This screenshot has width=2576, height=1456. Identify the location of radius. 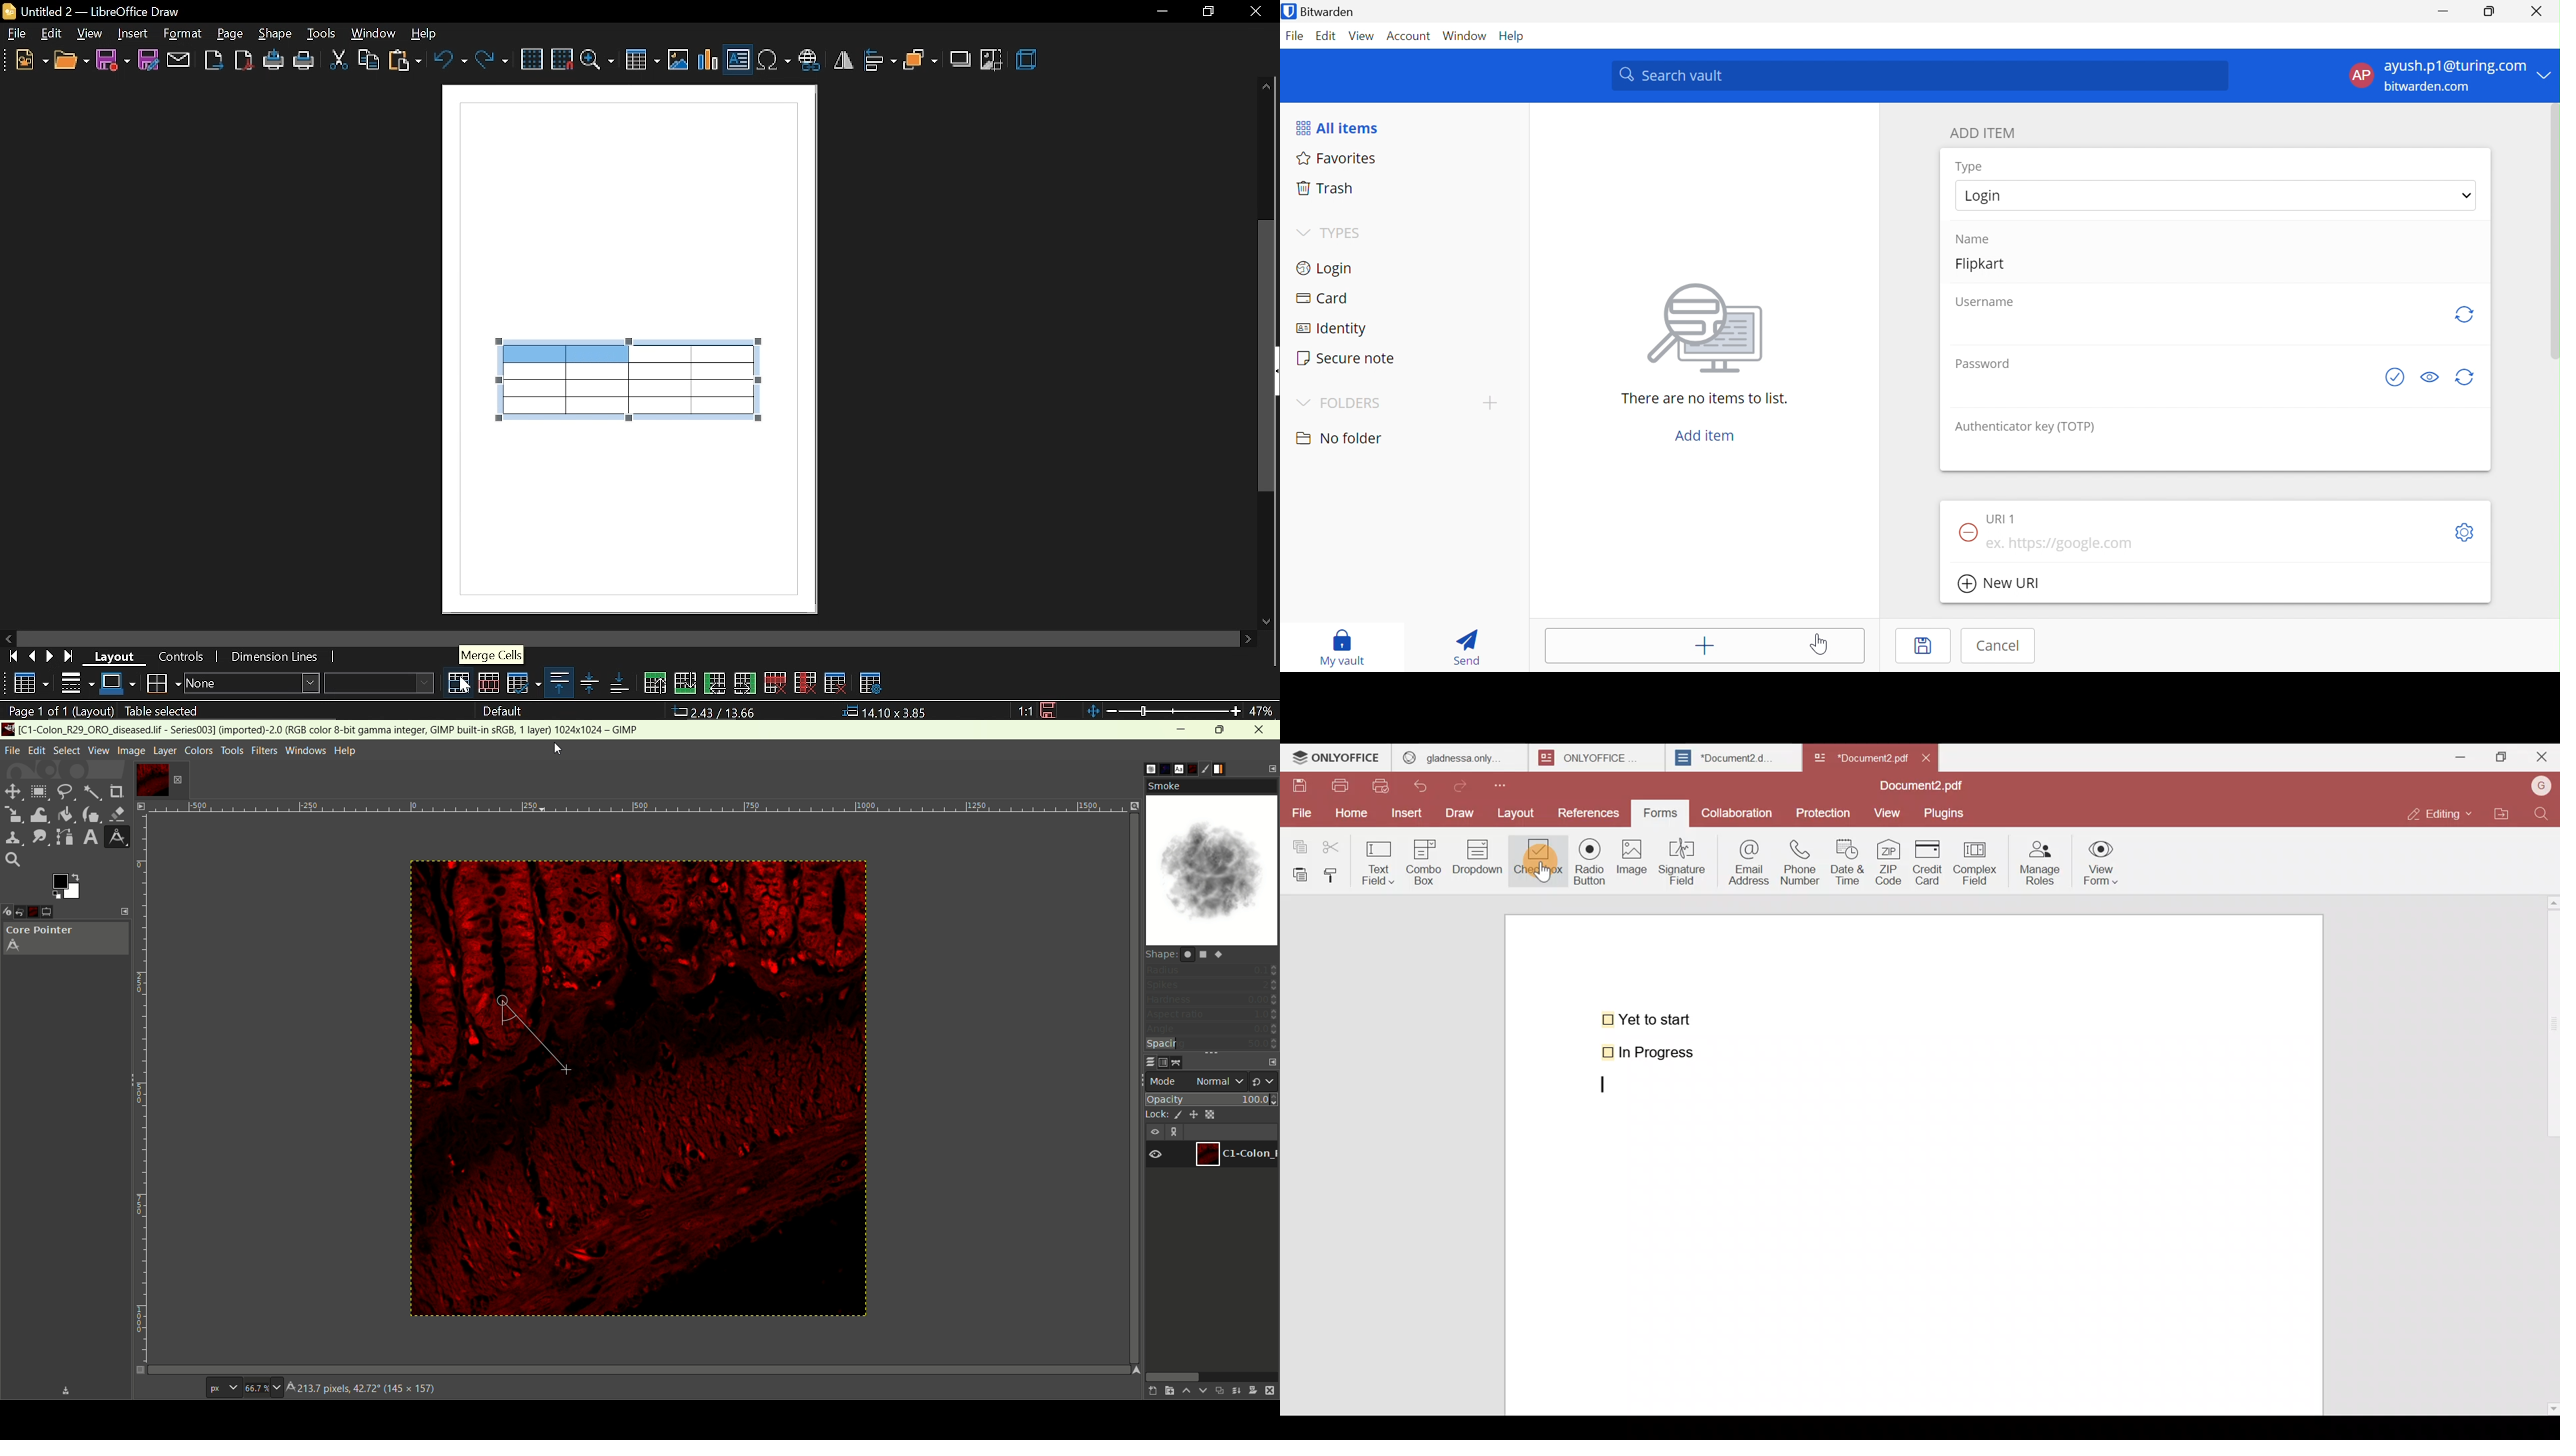
(1211, 971).